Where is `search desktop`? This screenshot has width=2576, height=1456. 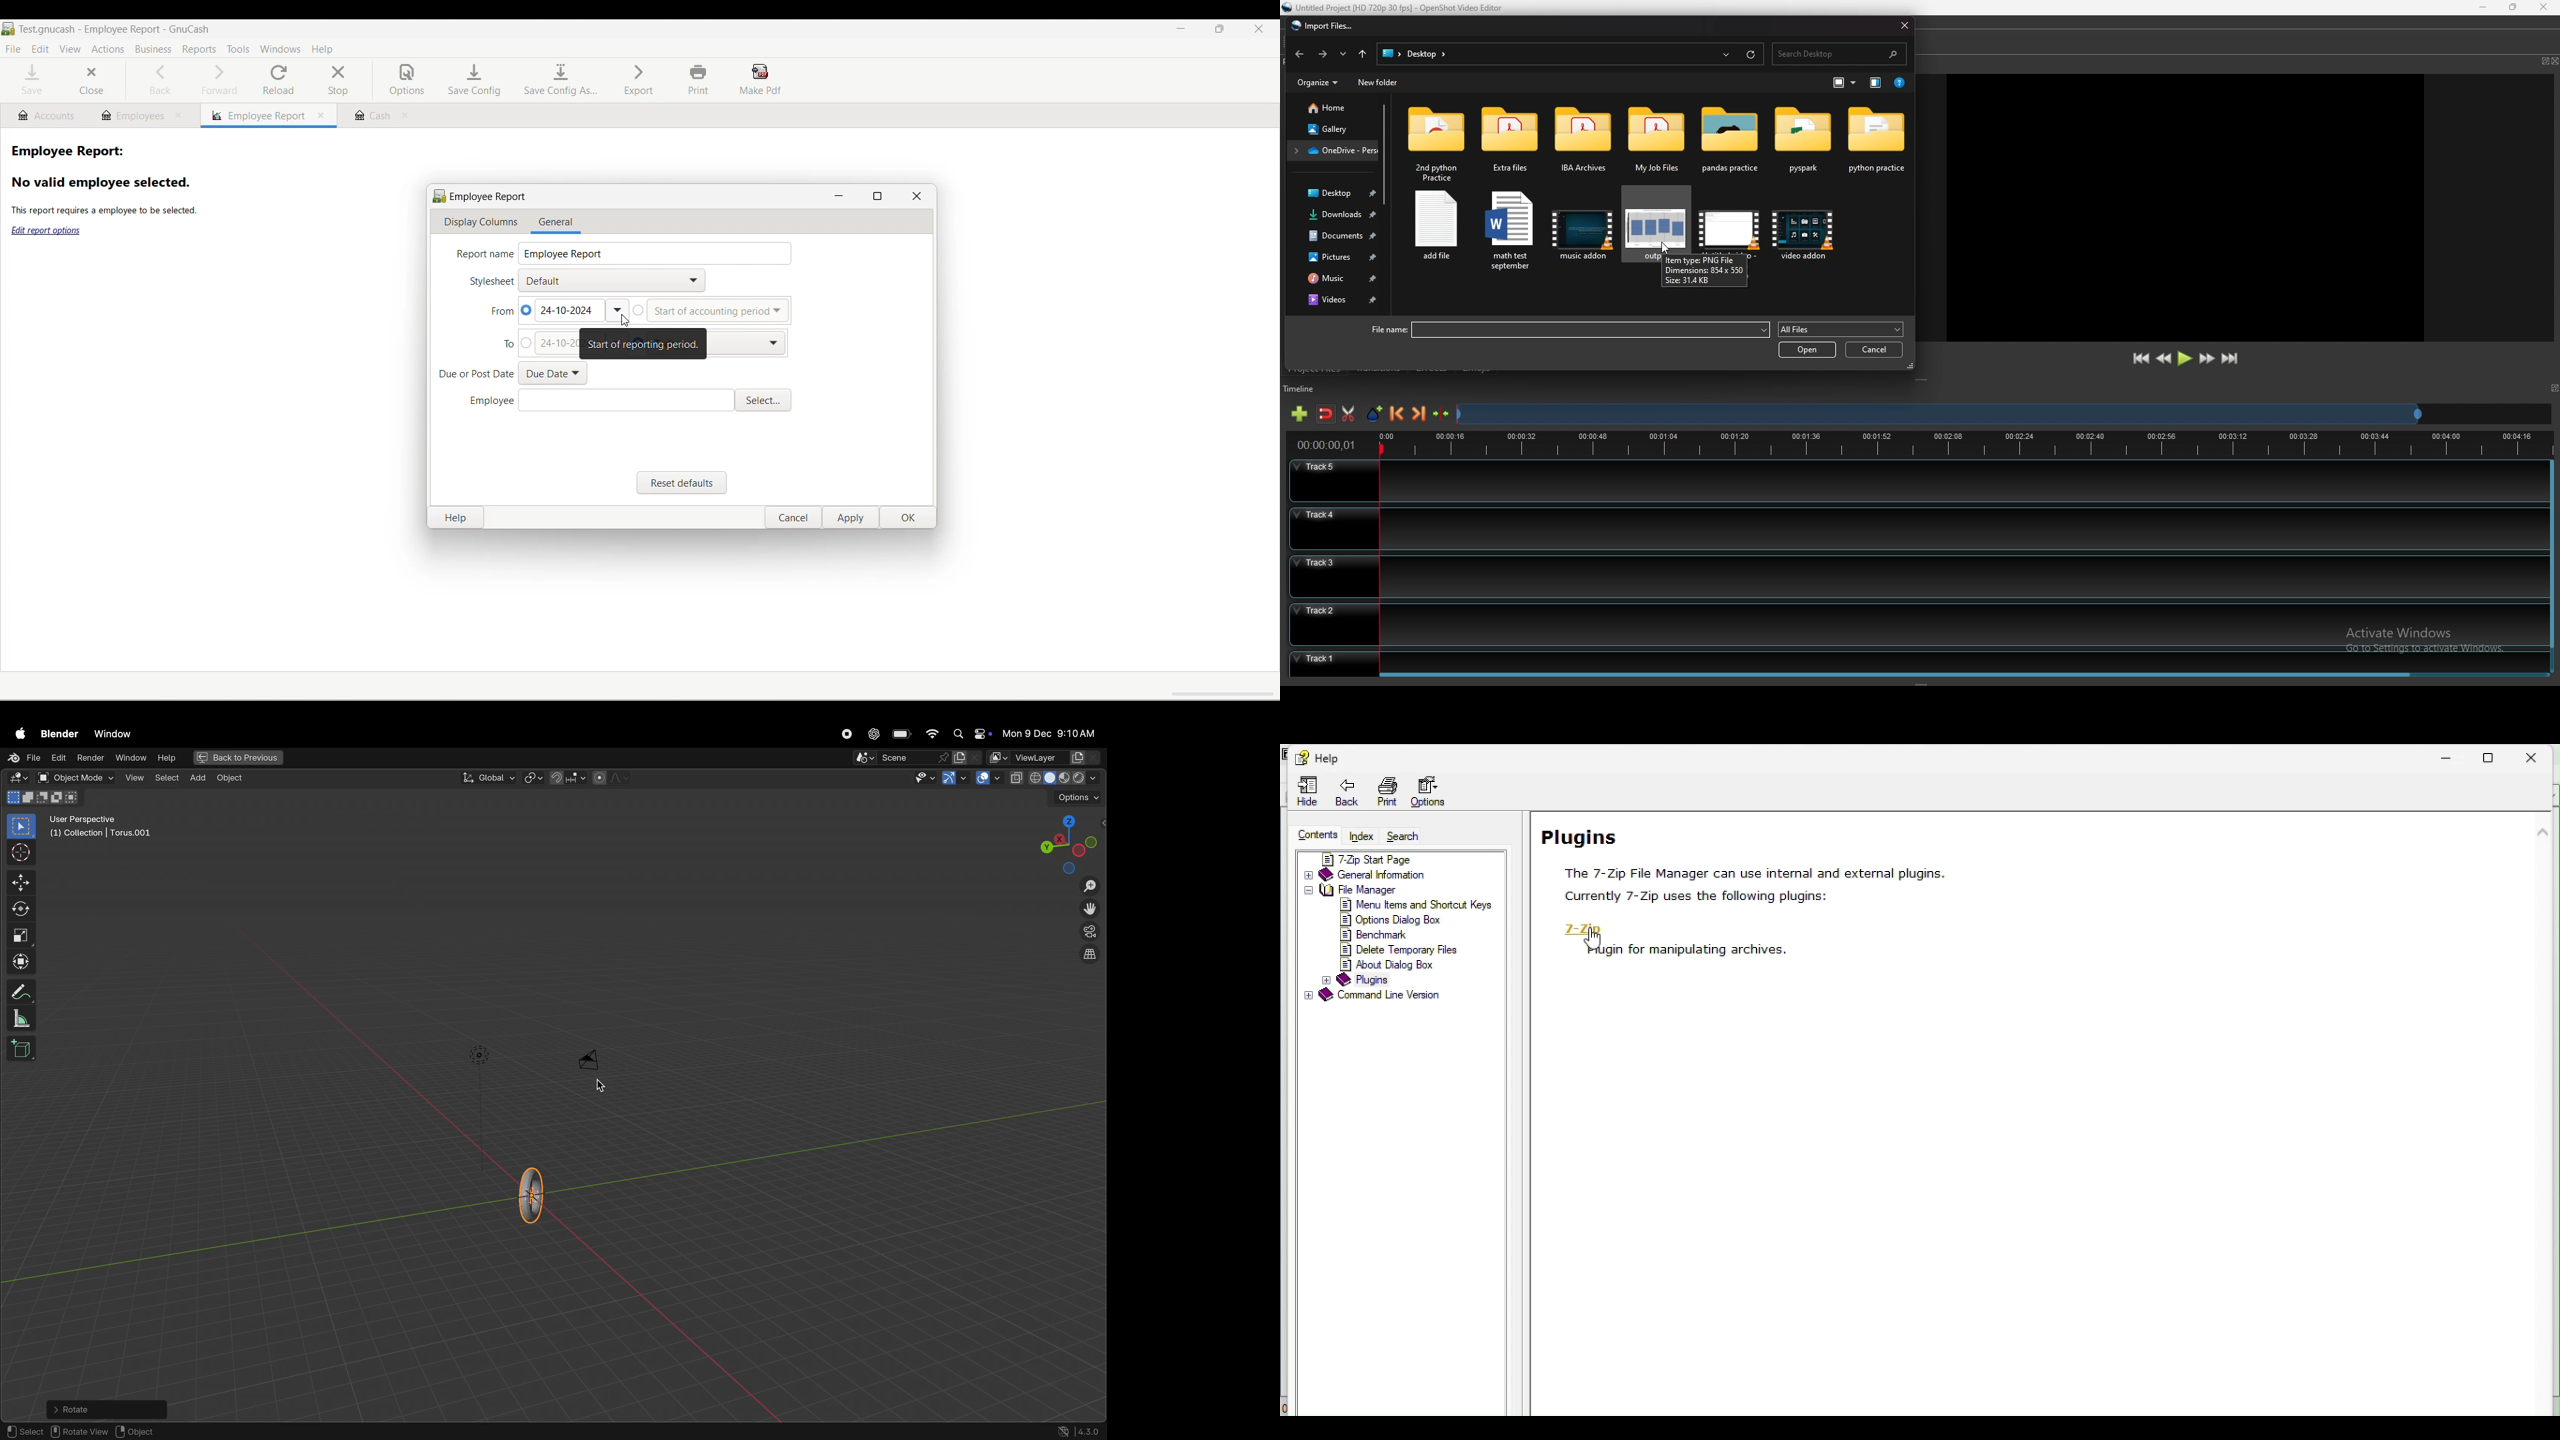 search desktop is located at coordinates (1840, 55).